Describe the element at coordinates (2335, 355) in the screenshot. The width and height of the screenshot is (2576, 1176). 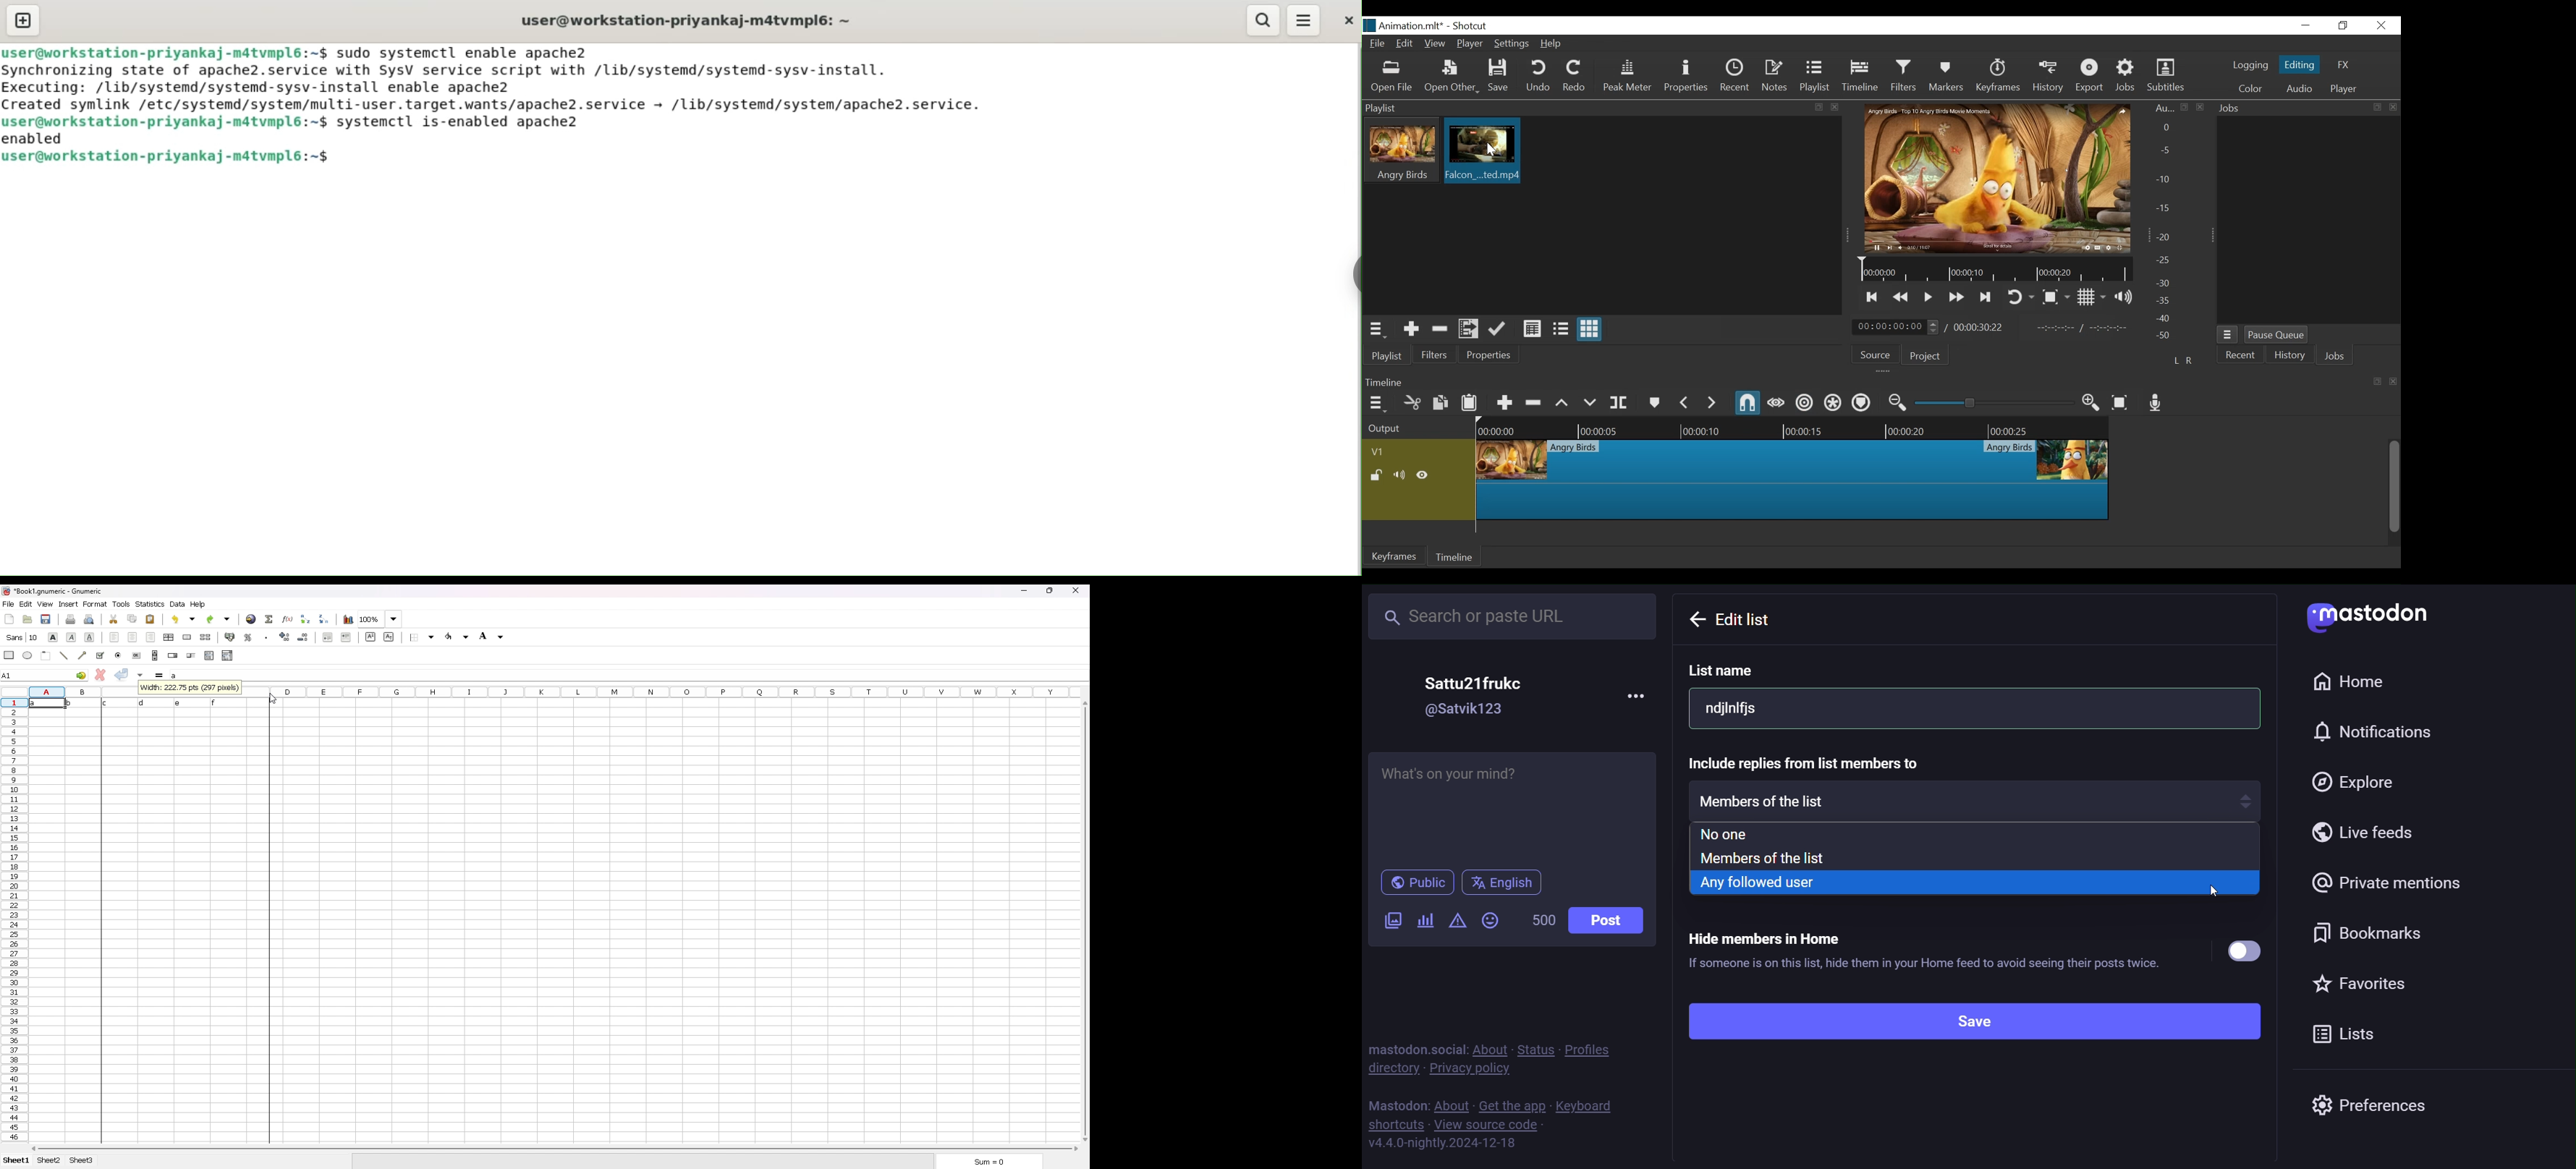
I see `Jobs ` at that location.